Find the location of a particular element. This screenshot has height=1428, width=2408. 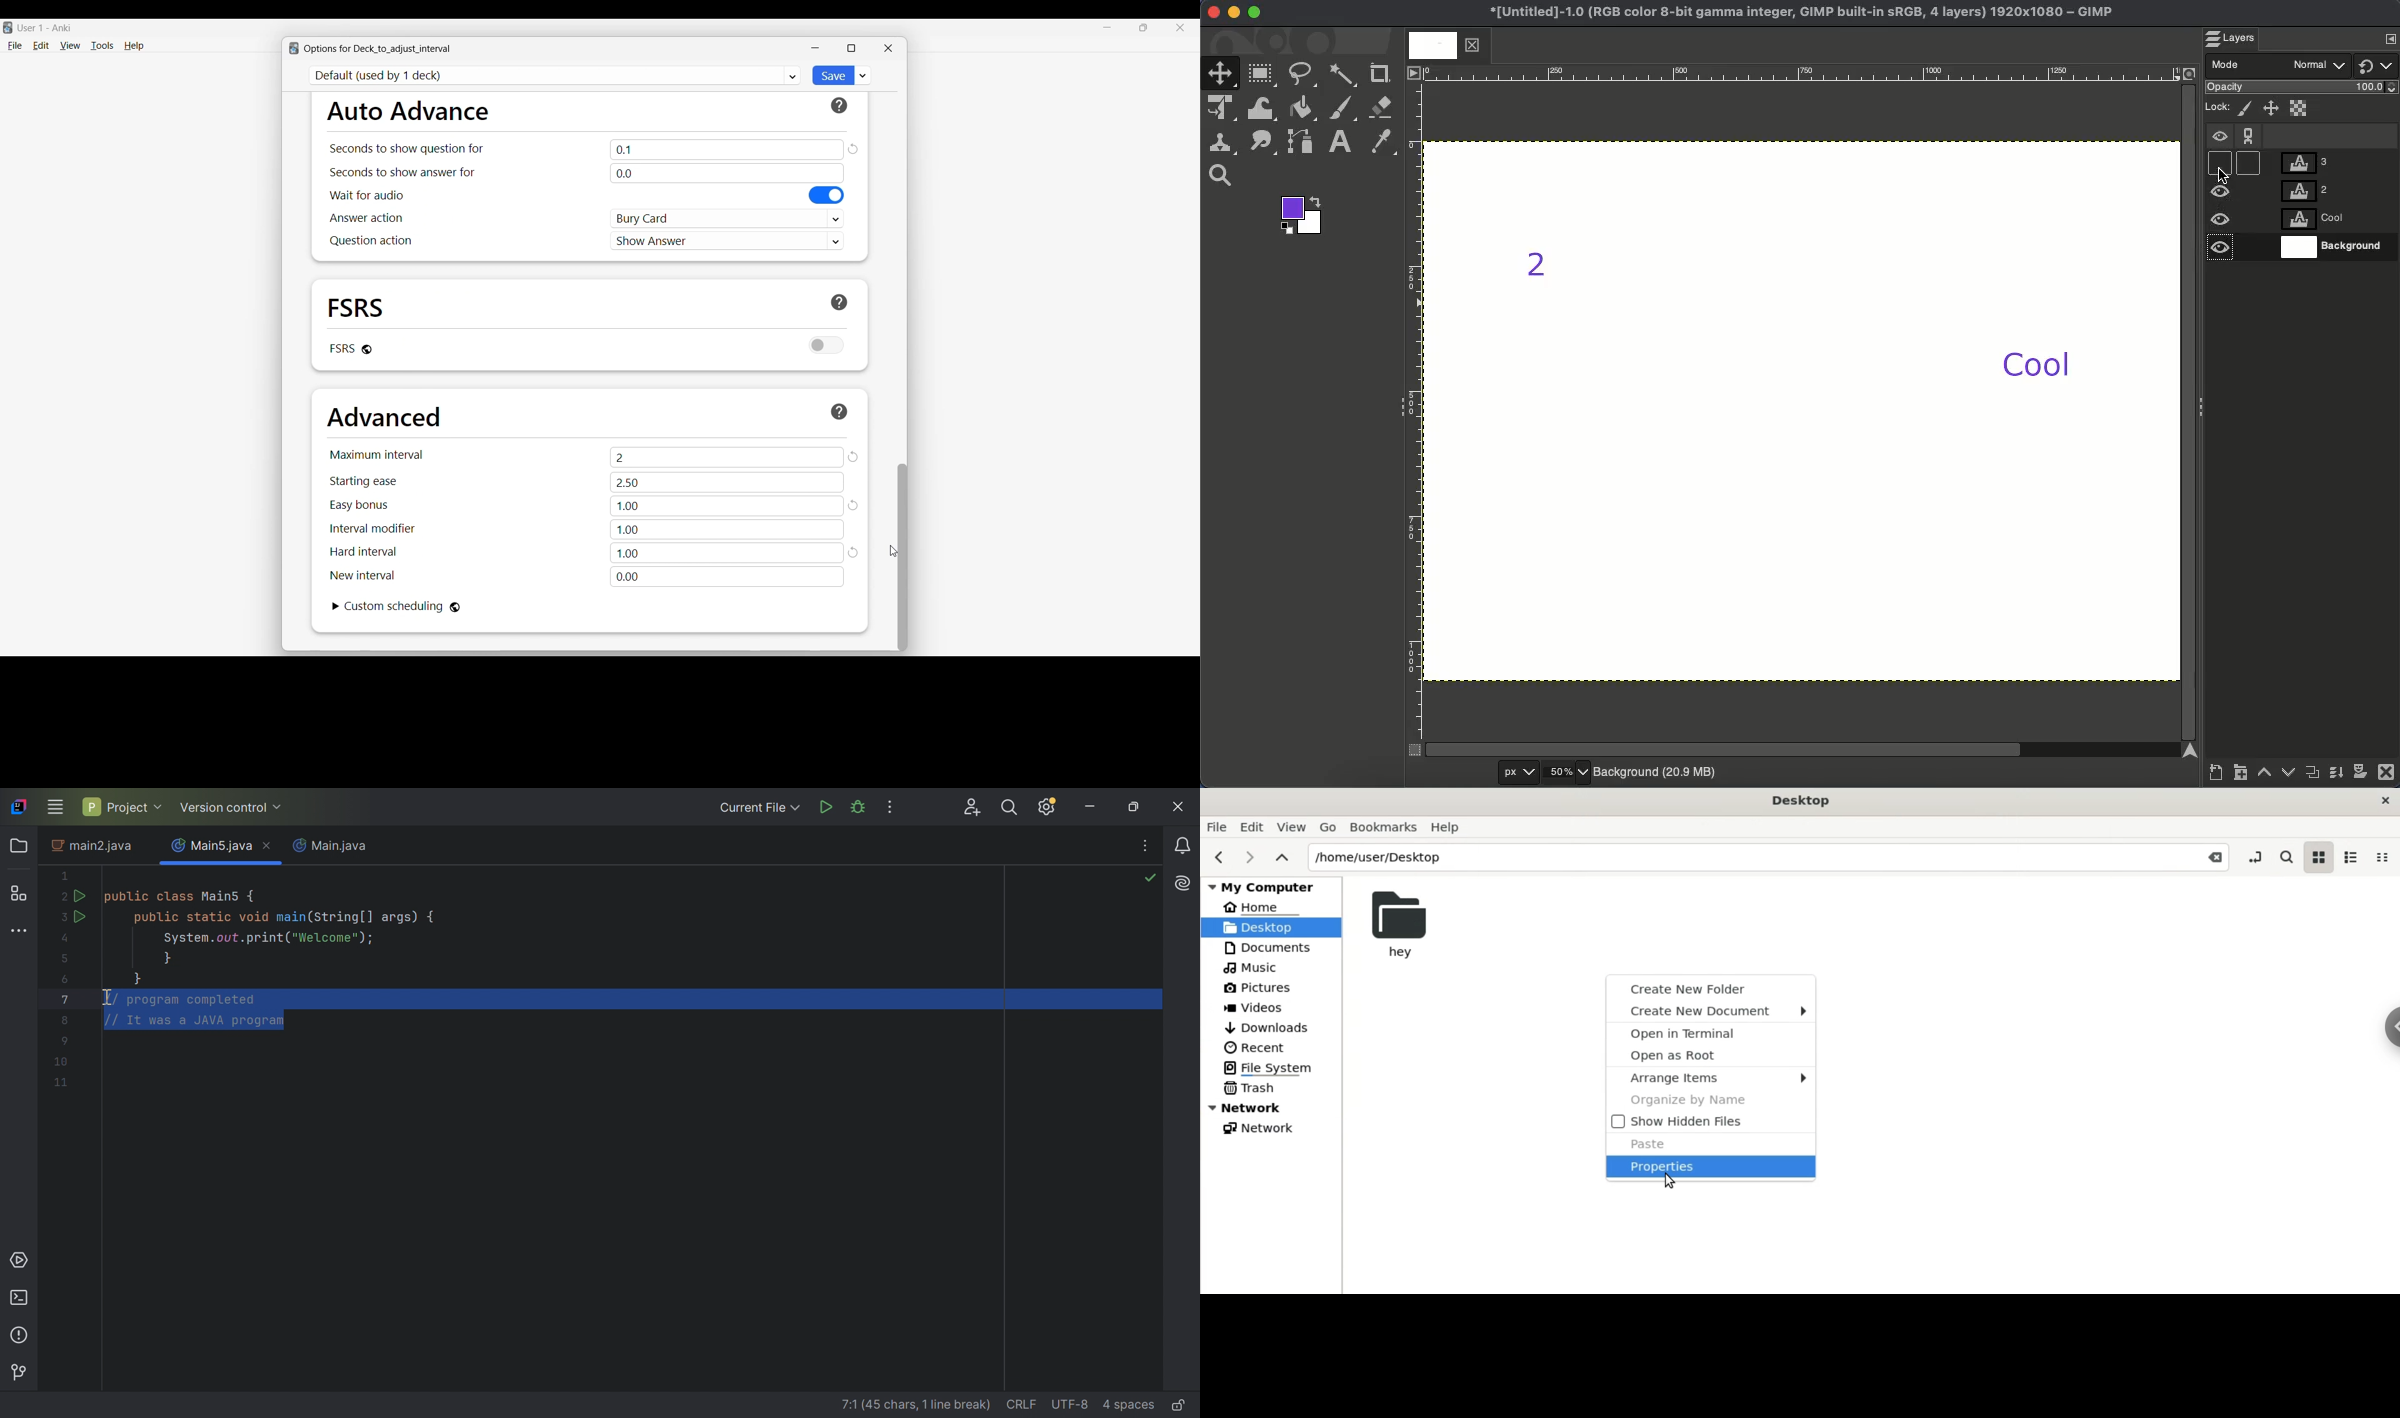

View menu is located at coordinates (70, 46).